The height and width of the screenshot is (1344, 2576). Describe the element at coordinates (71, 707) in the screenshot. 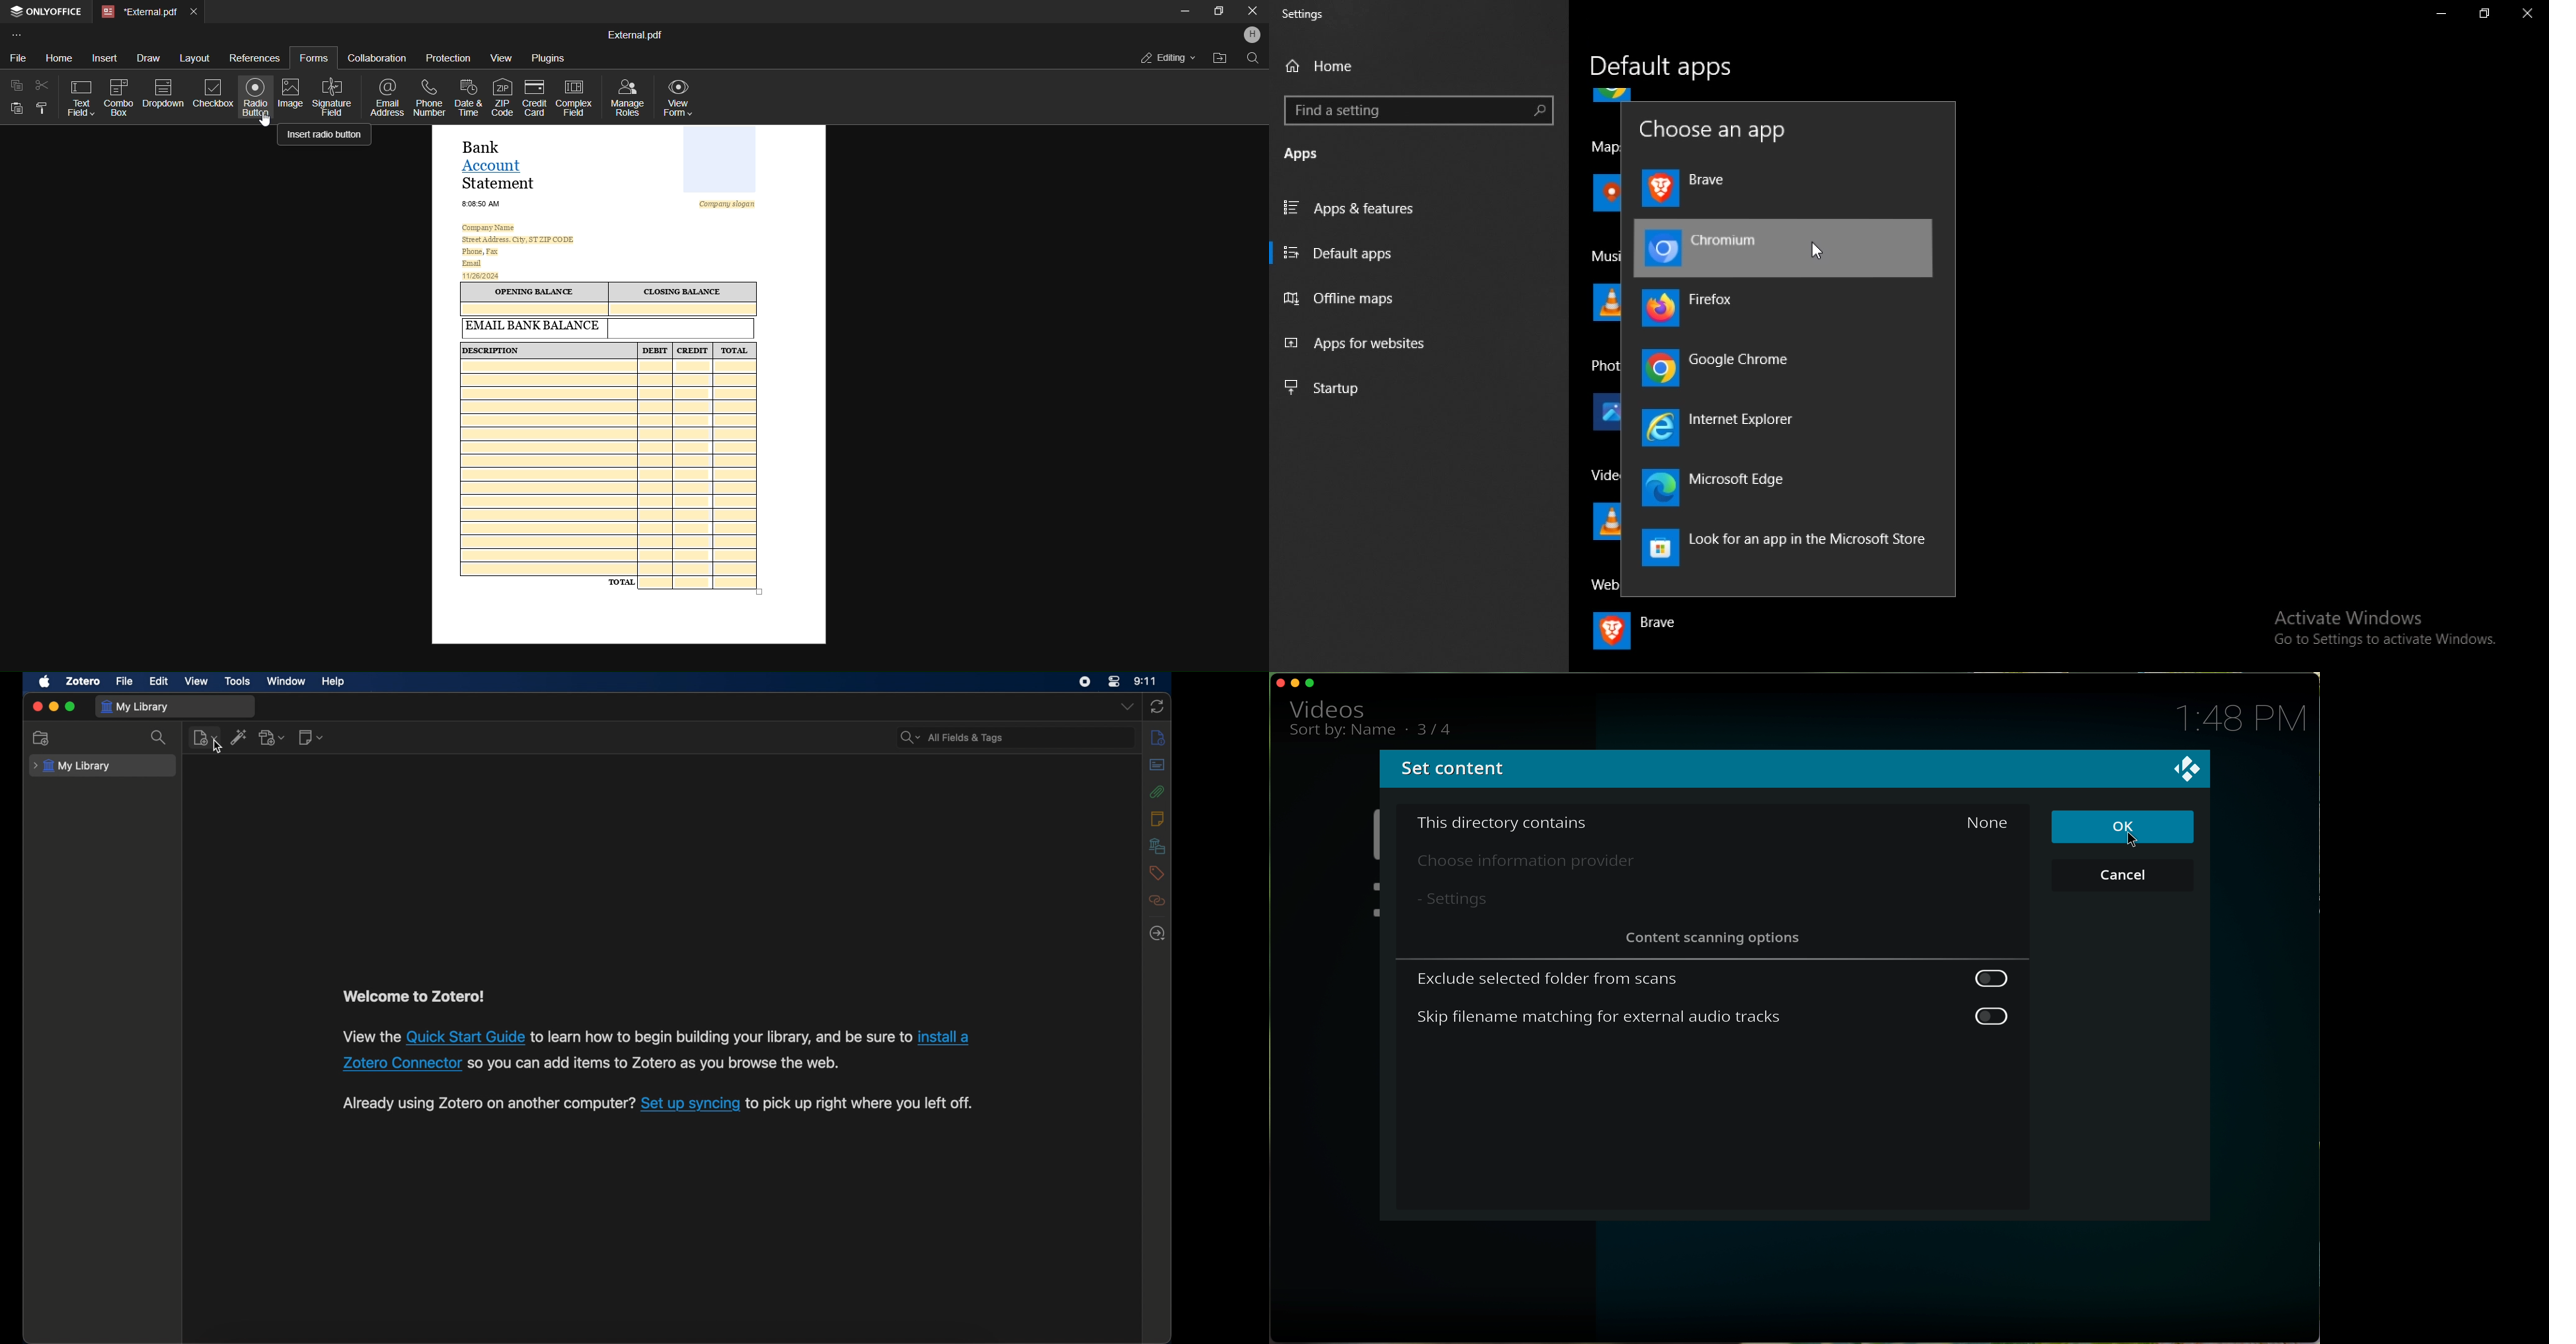

I see `maximize` at that location.